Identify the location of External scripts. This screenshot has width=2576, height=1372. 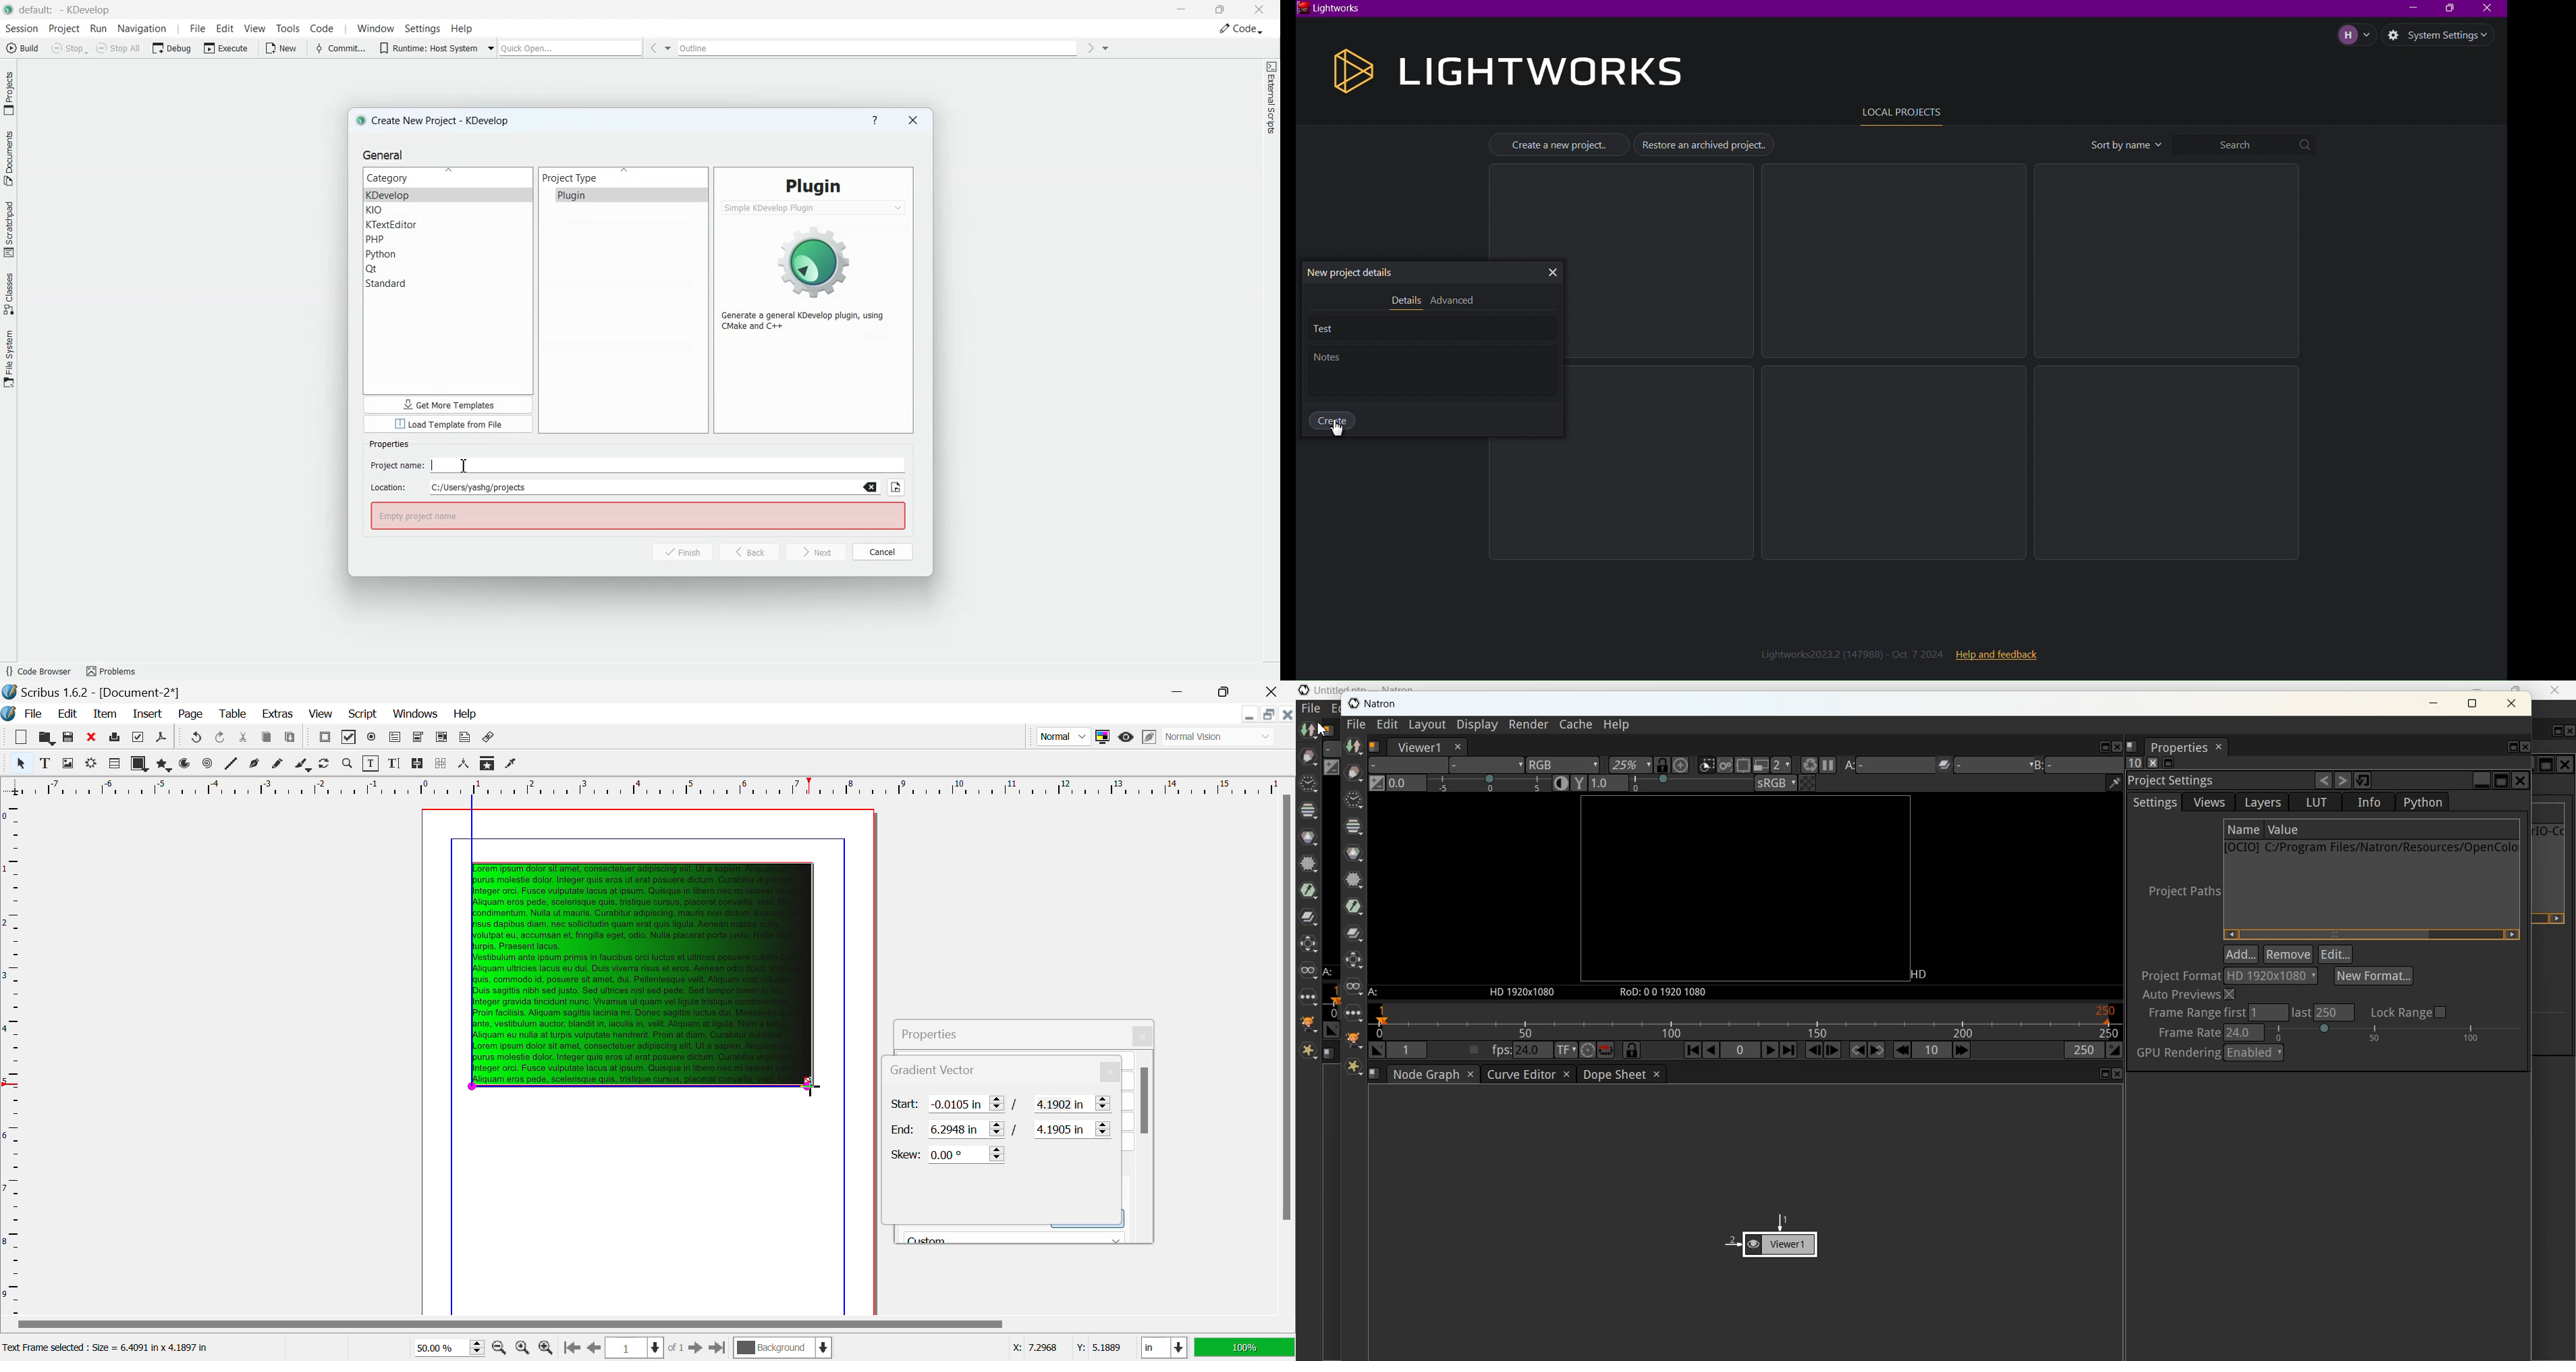
(1271, 101).